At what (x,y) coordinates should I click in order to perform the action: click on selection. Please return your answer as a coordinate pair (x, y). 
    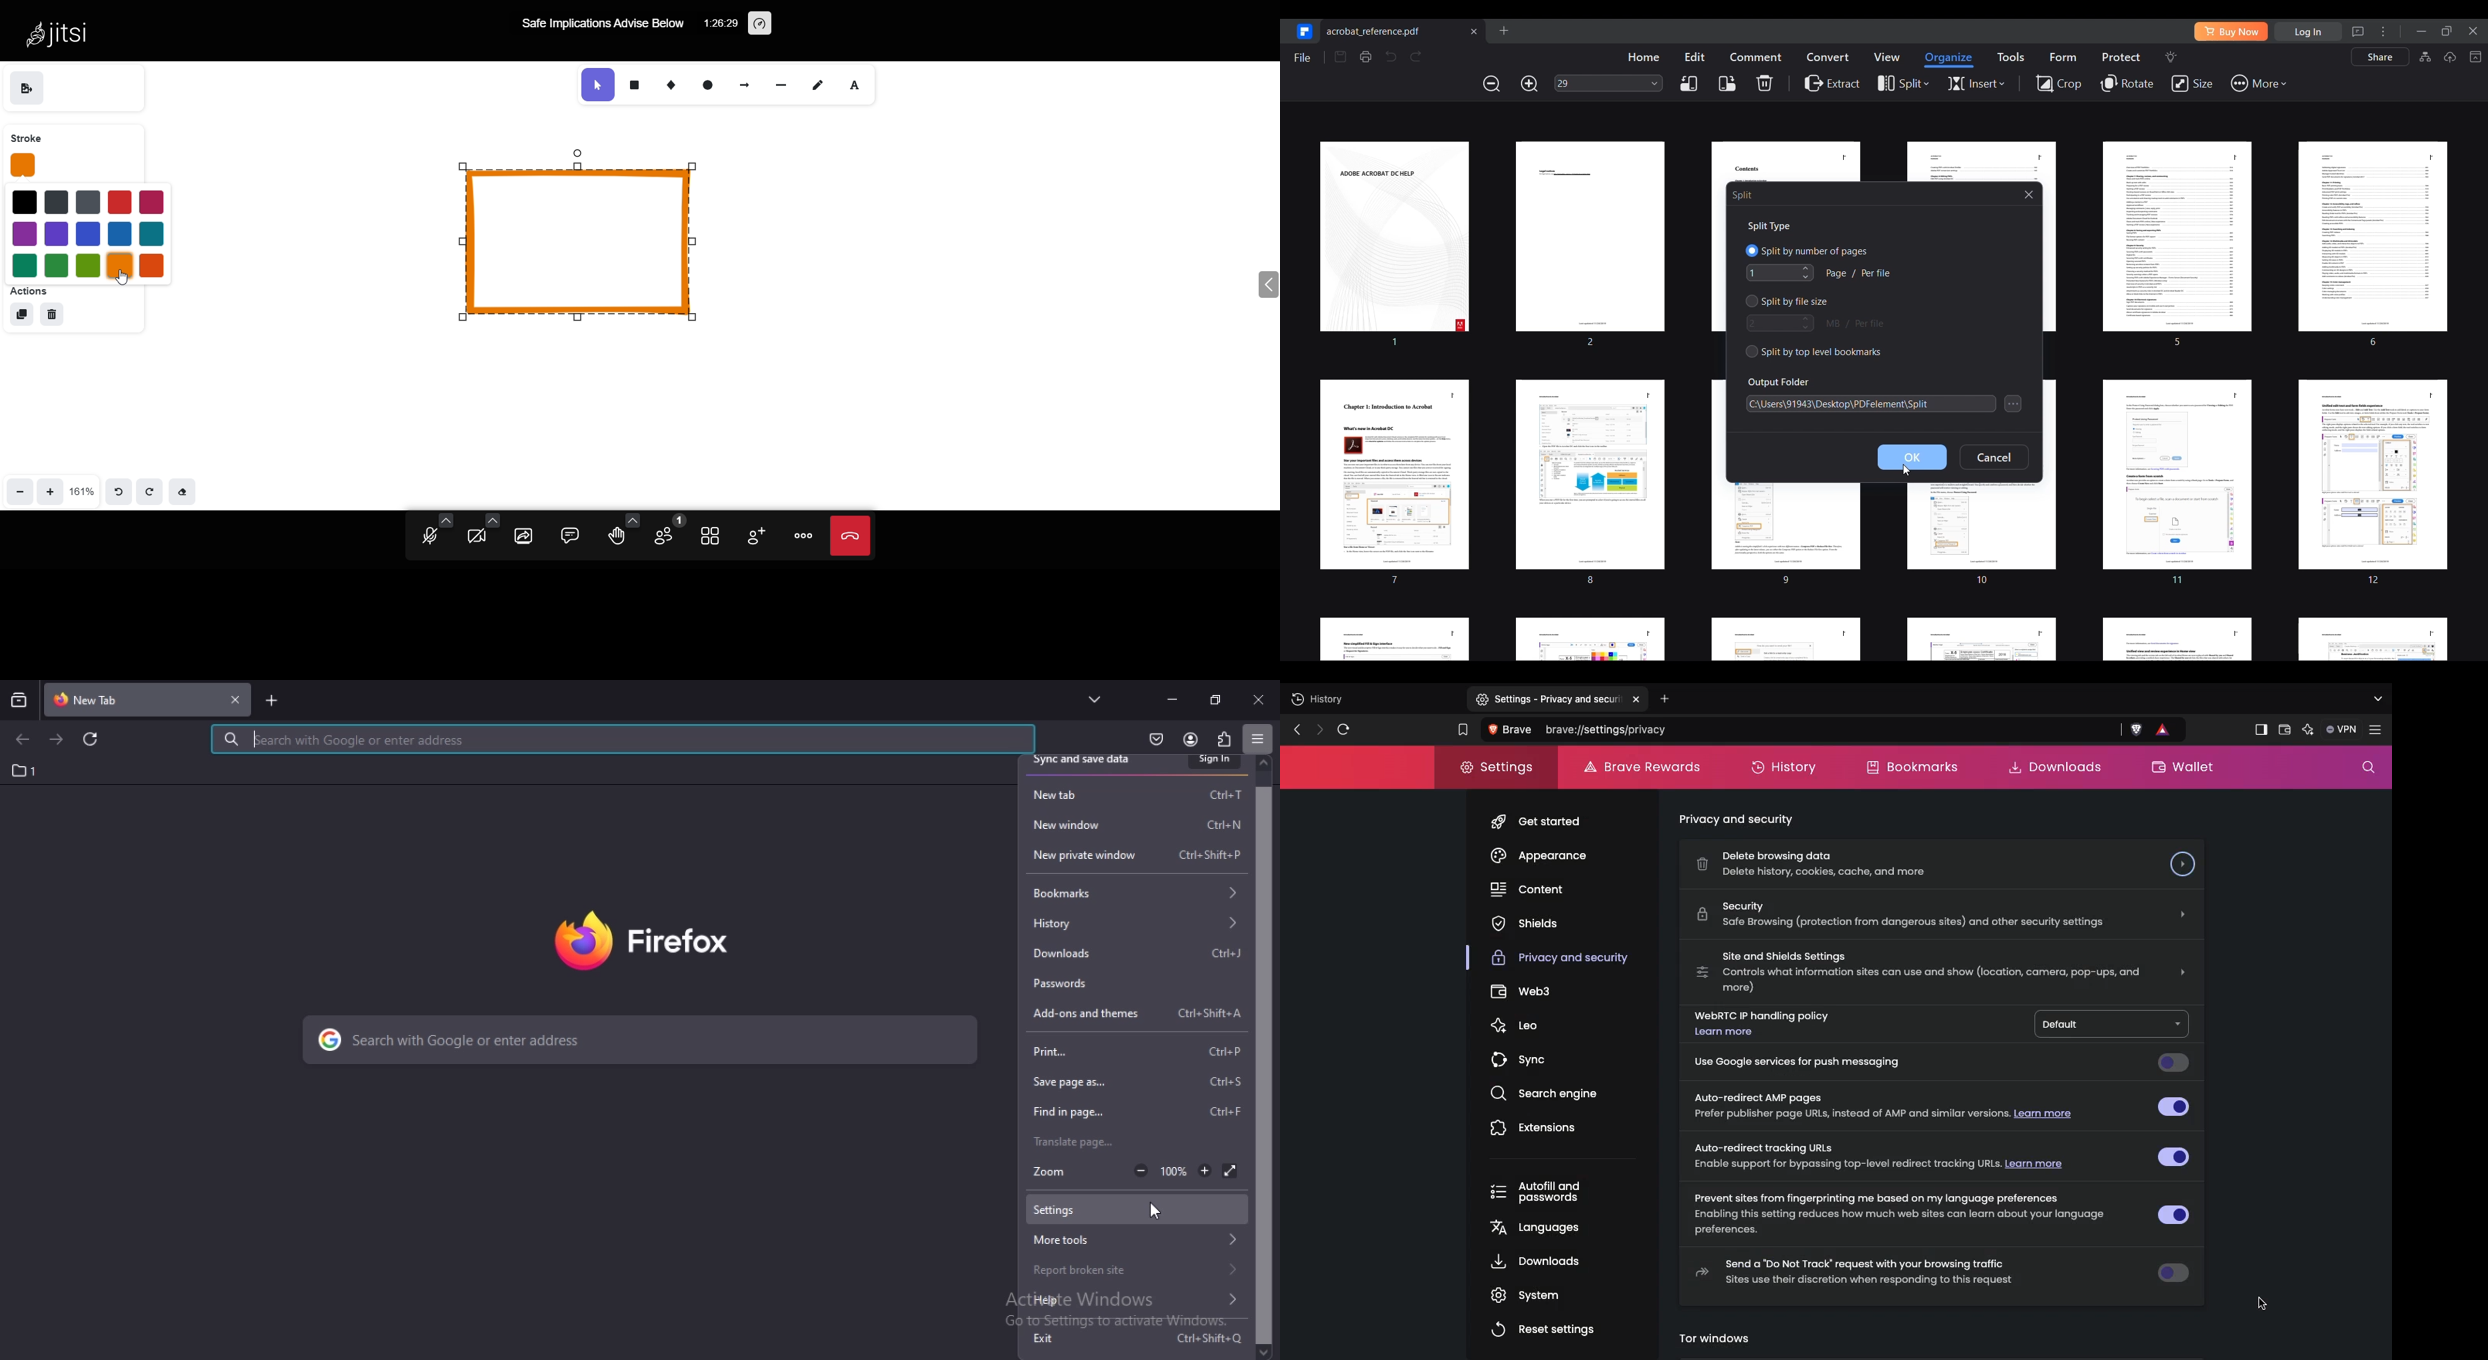
    Looking at the image, I should click on (597, 83).